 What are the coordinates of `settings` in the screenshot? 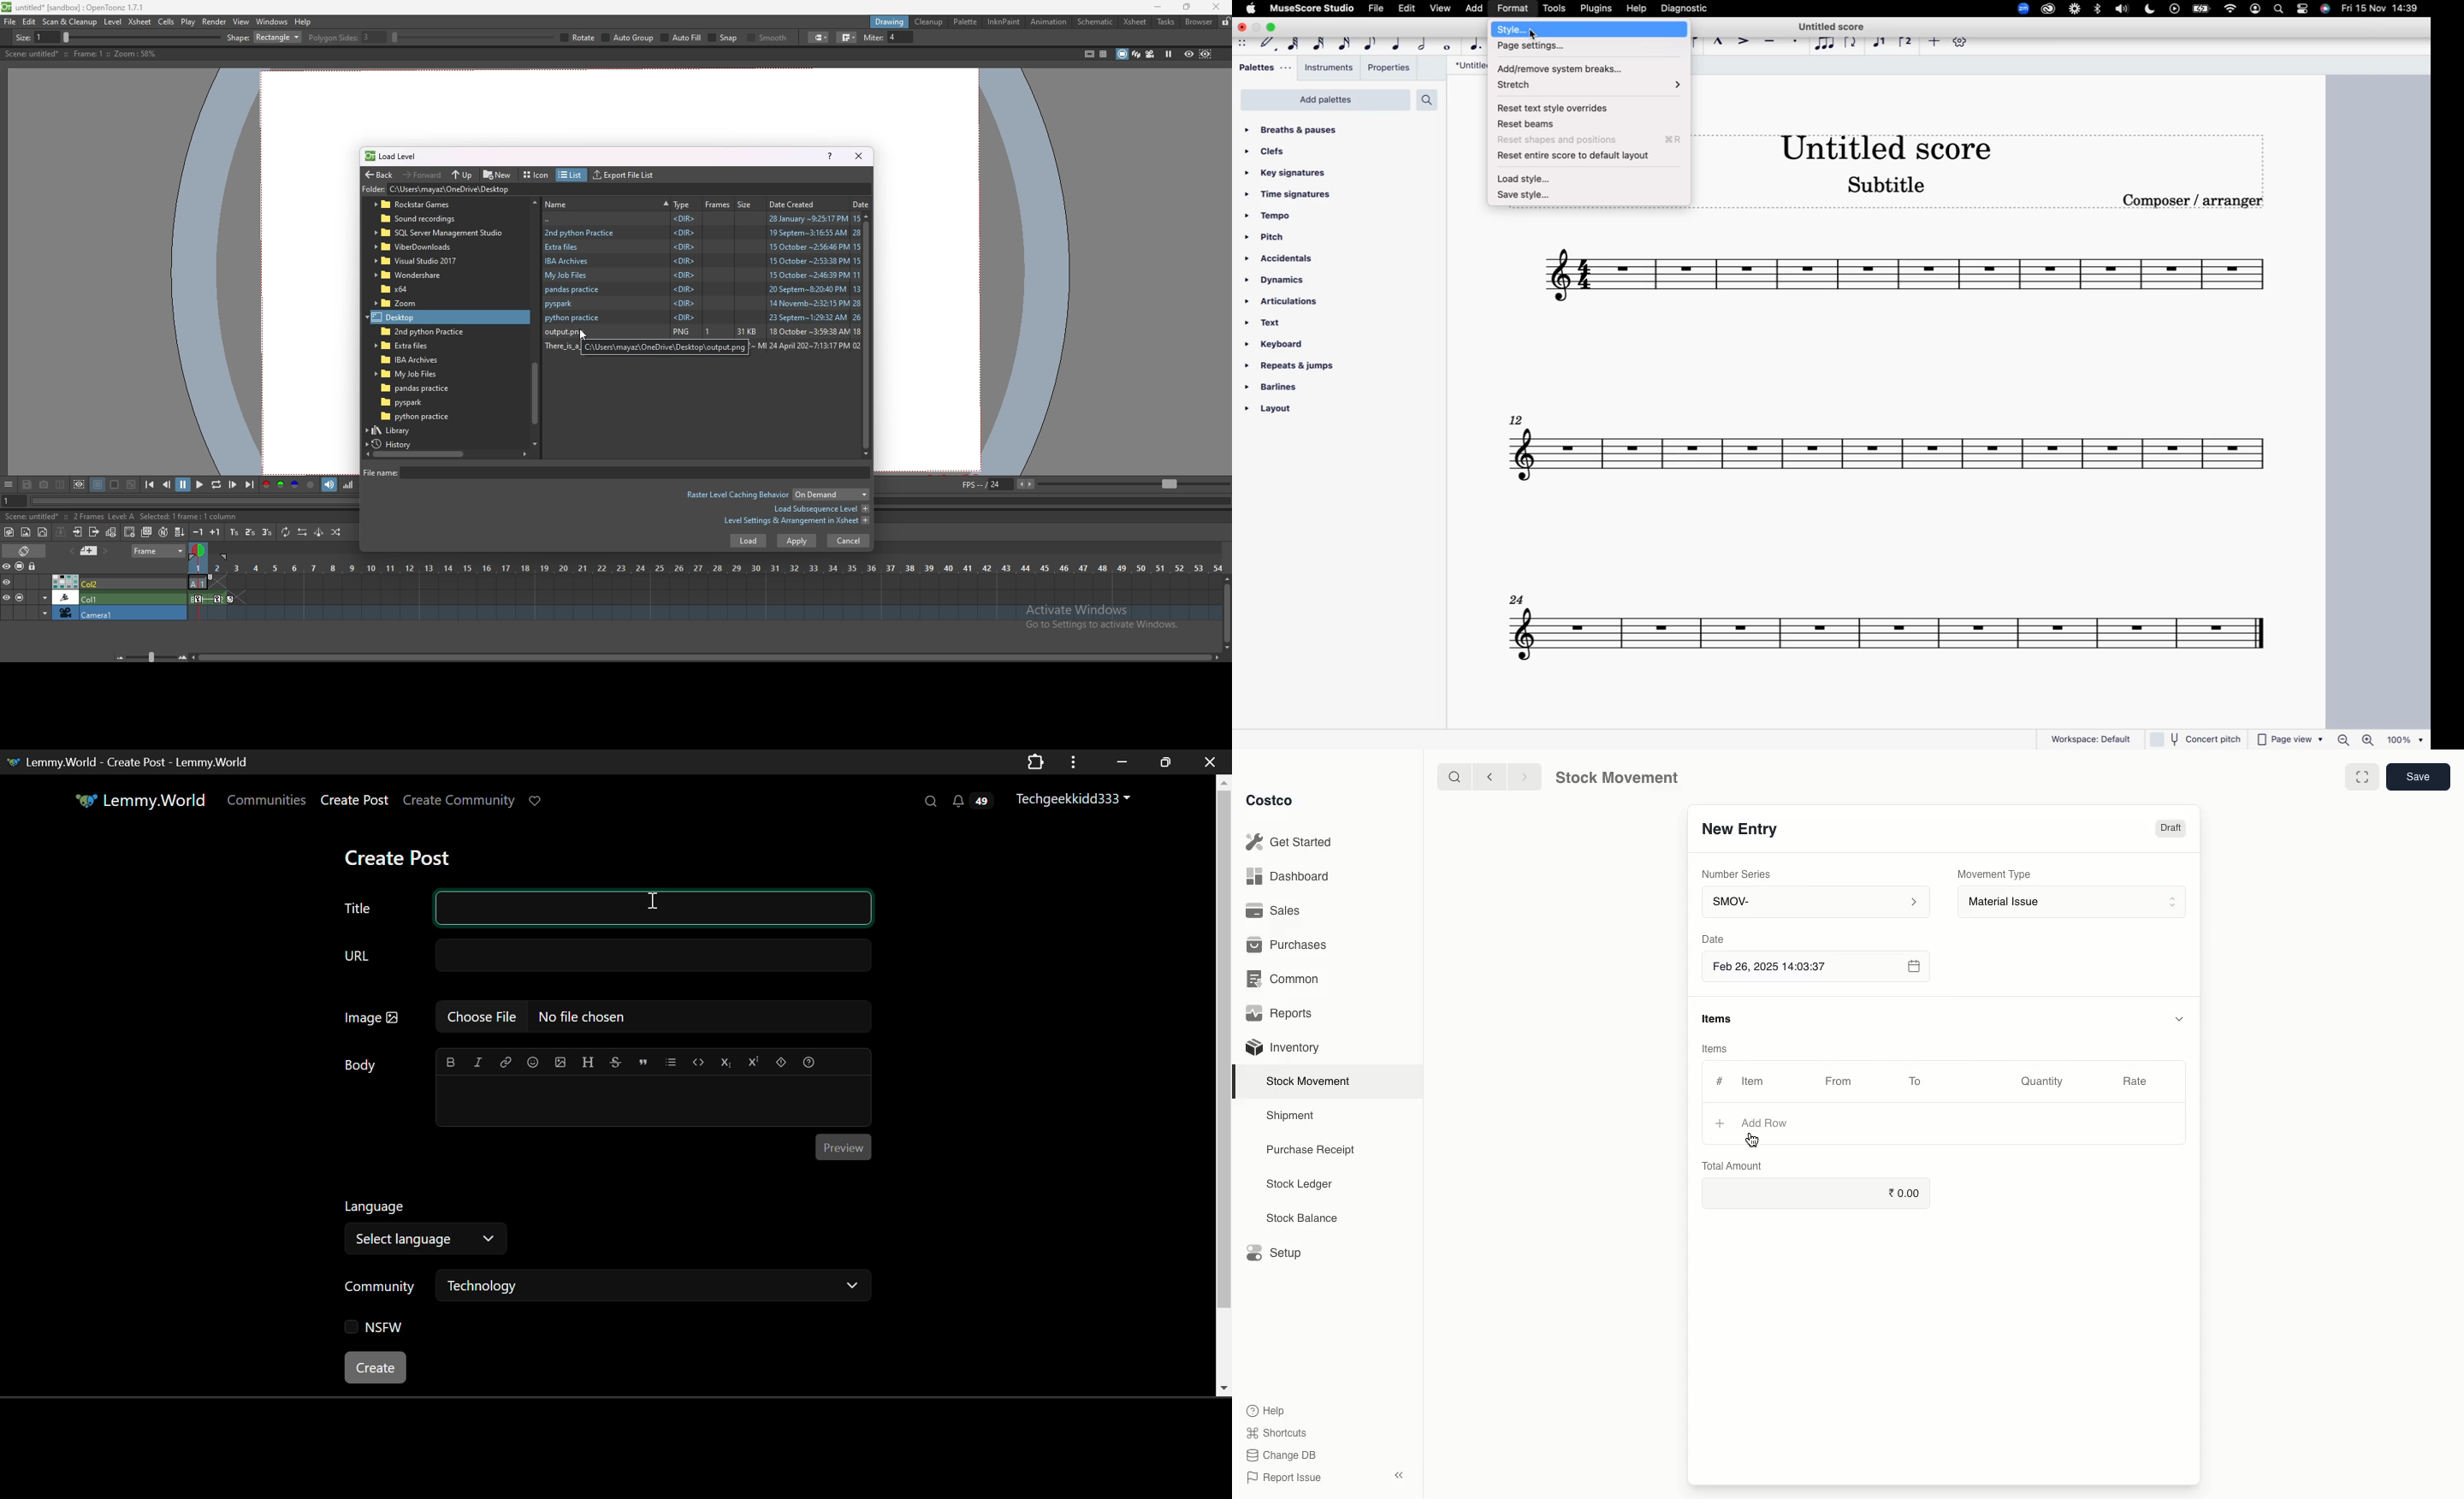 It's located at (1961, 44).